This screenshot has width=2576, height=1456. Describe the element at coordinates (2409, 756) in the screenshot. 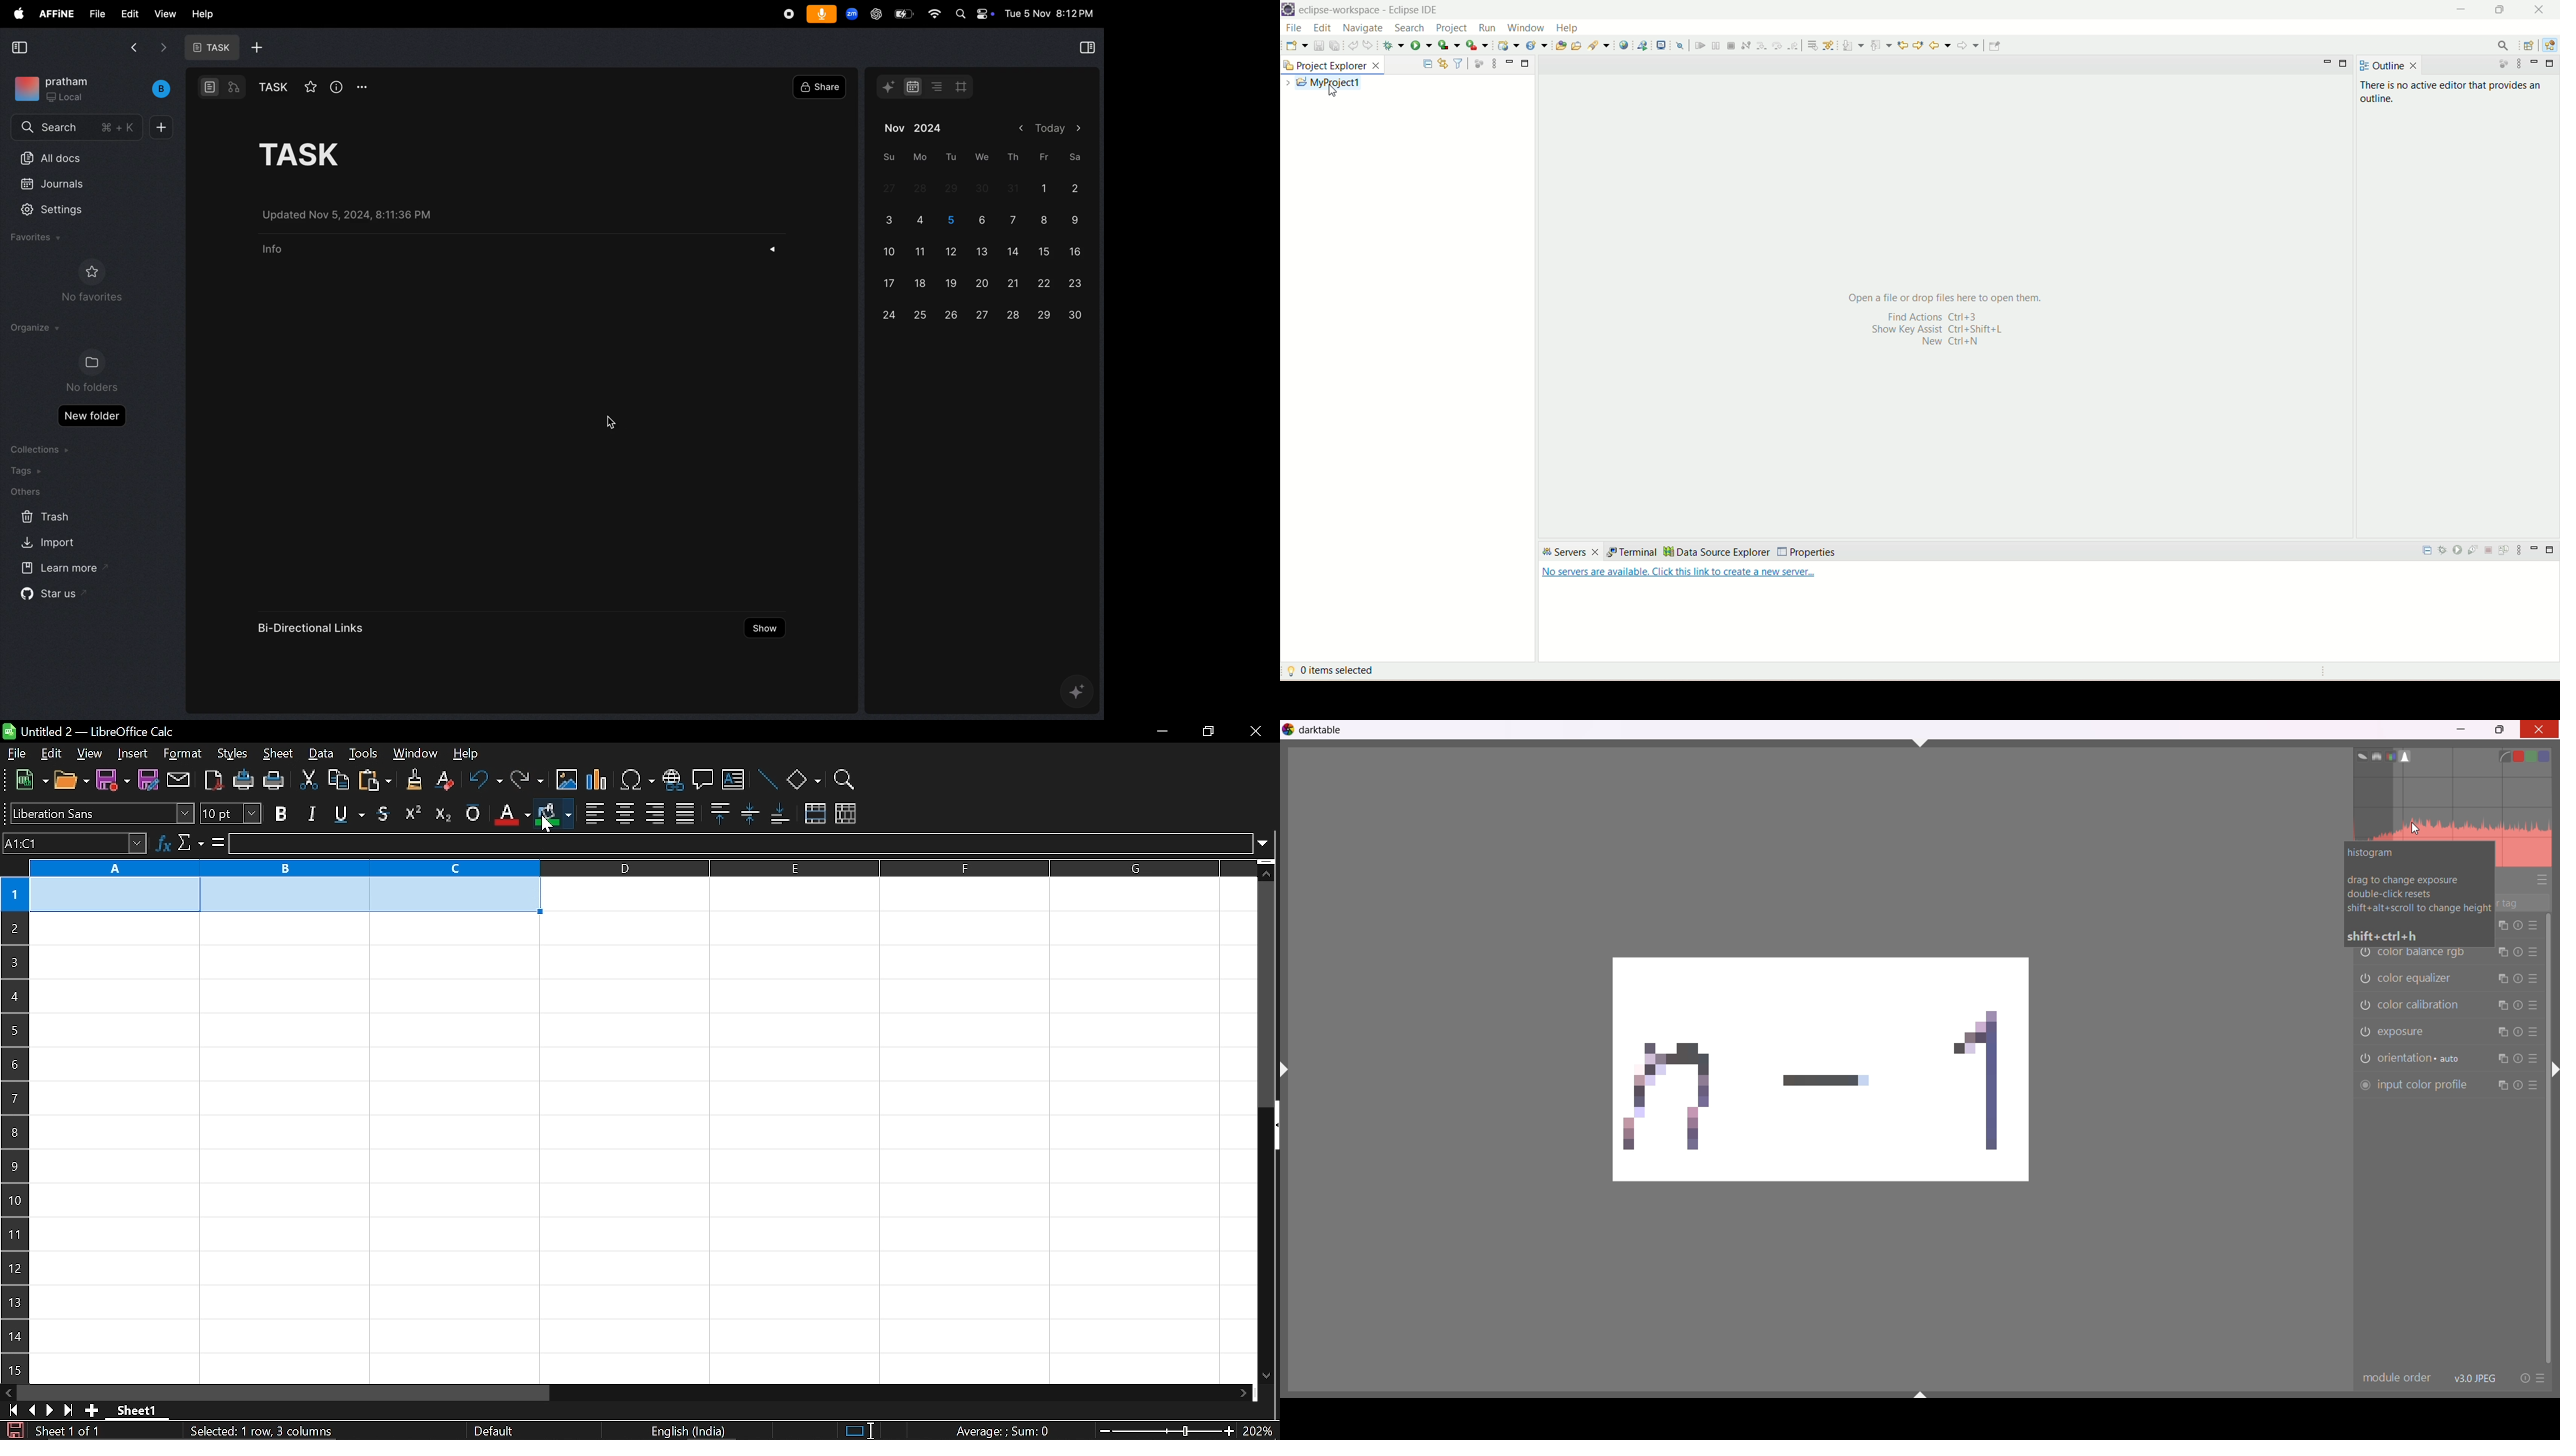

I see `histogram` at that location.